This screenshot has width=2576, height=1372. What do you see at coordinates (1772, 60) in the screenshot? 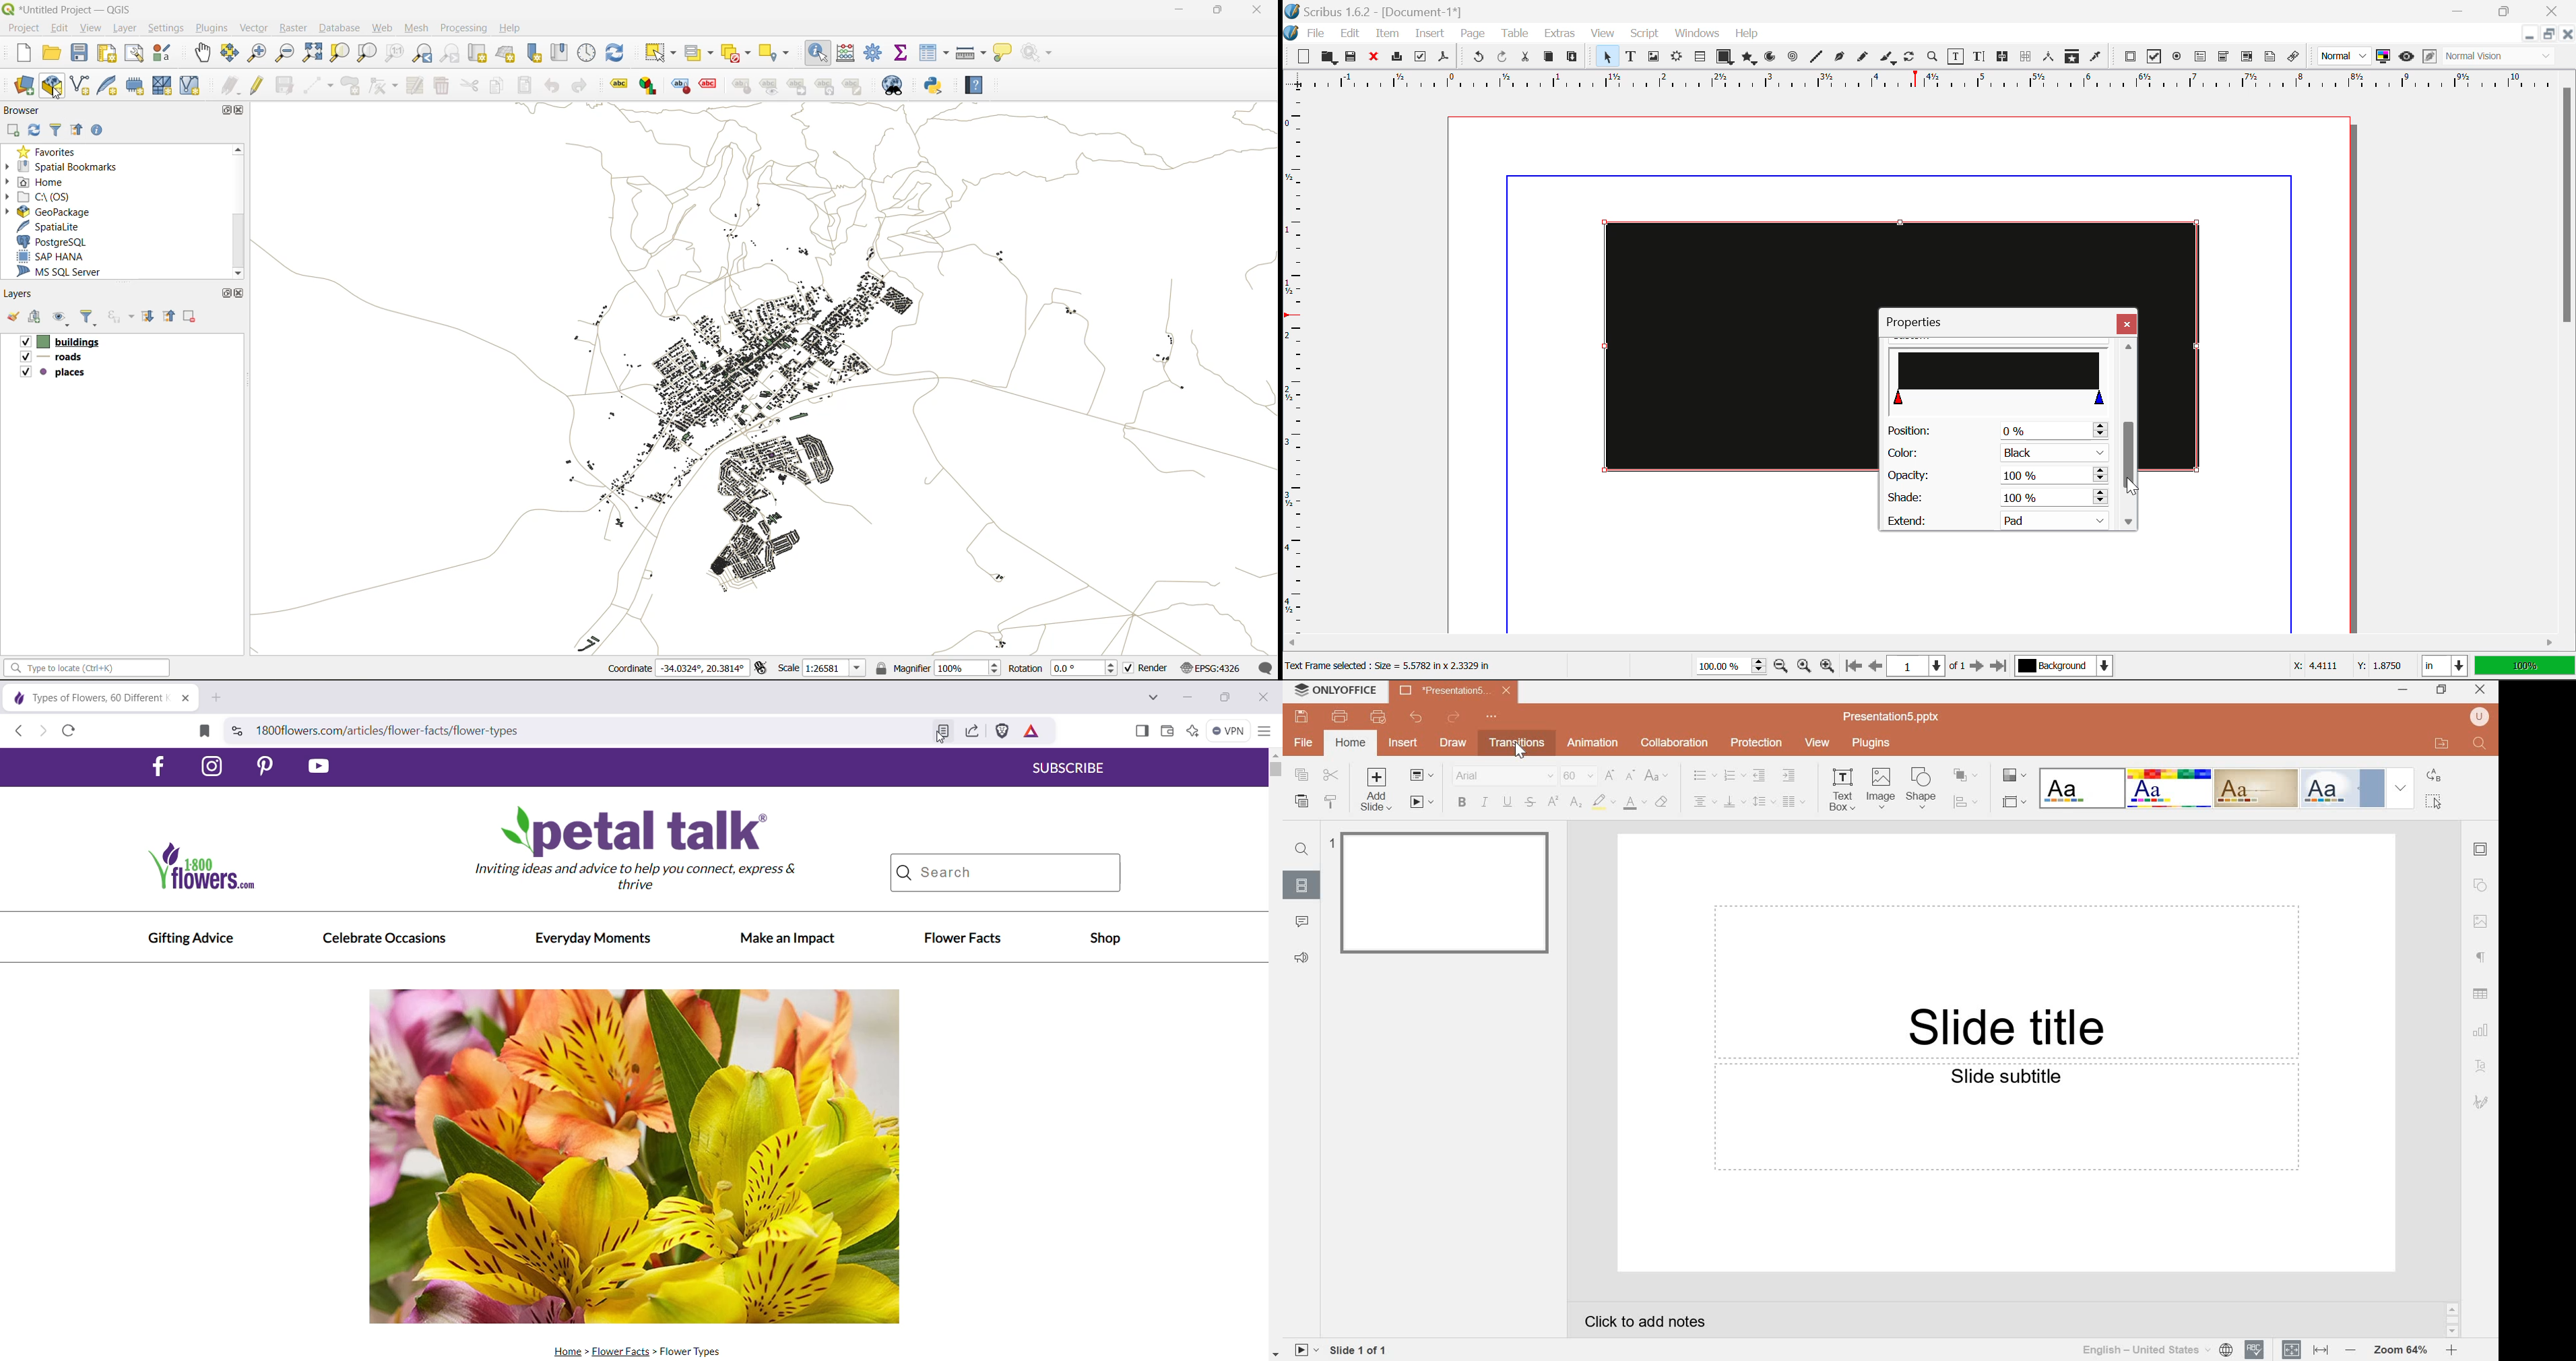
I see `Arcs` at bounding box center [1772, 60].